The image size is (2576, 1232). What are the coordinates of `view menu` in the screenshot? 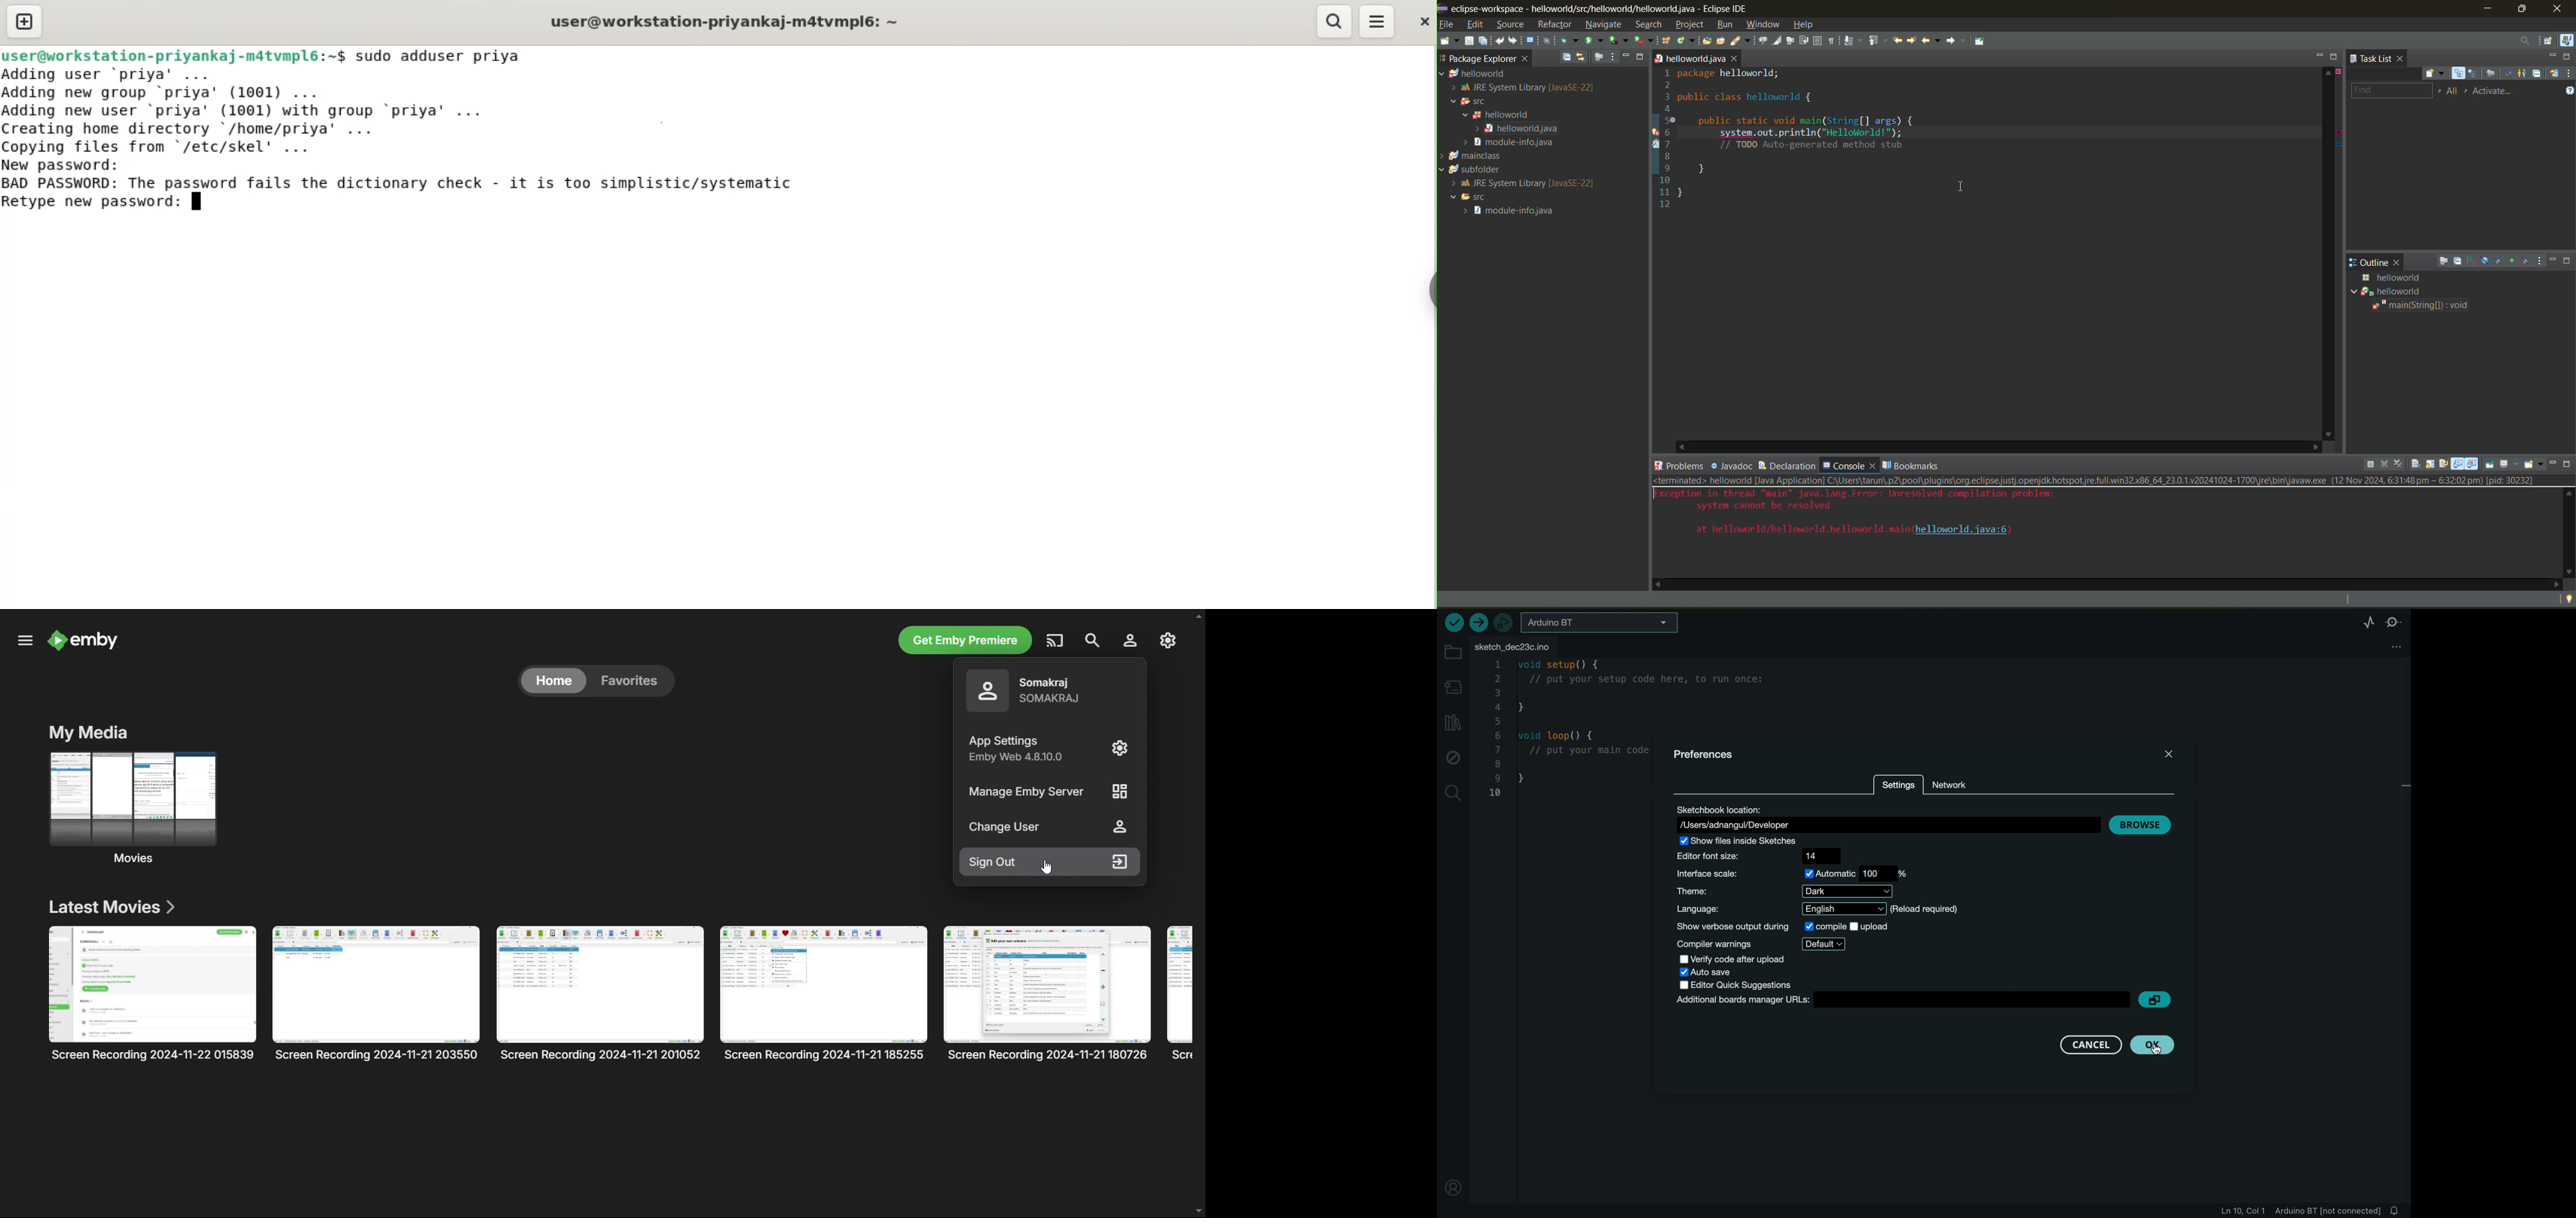 It's located at (2542, 261).